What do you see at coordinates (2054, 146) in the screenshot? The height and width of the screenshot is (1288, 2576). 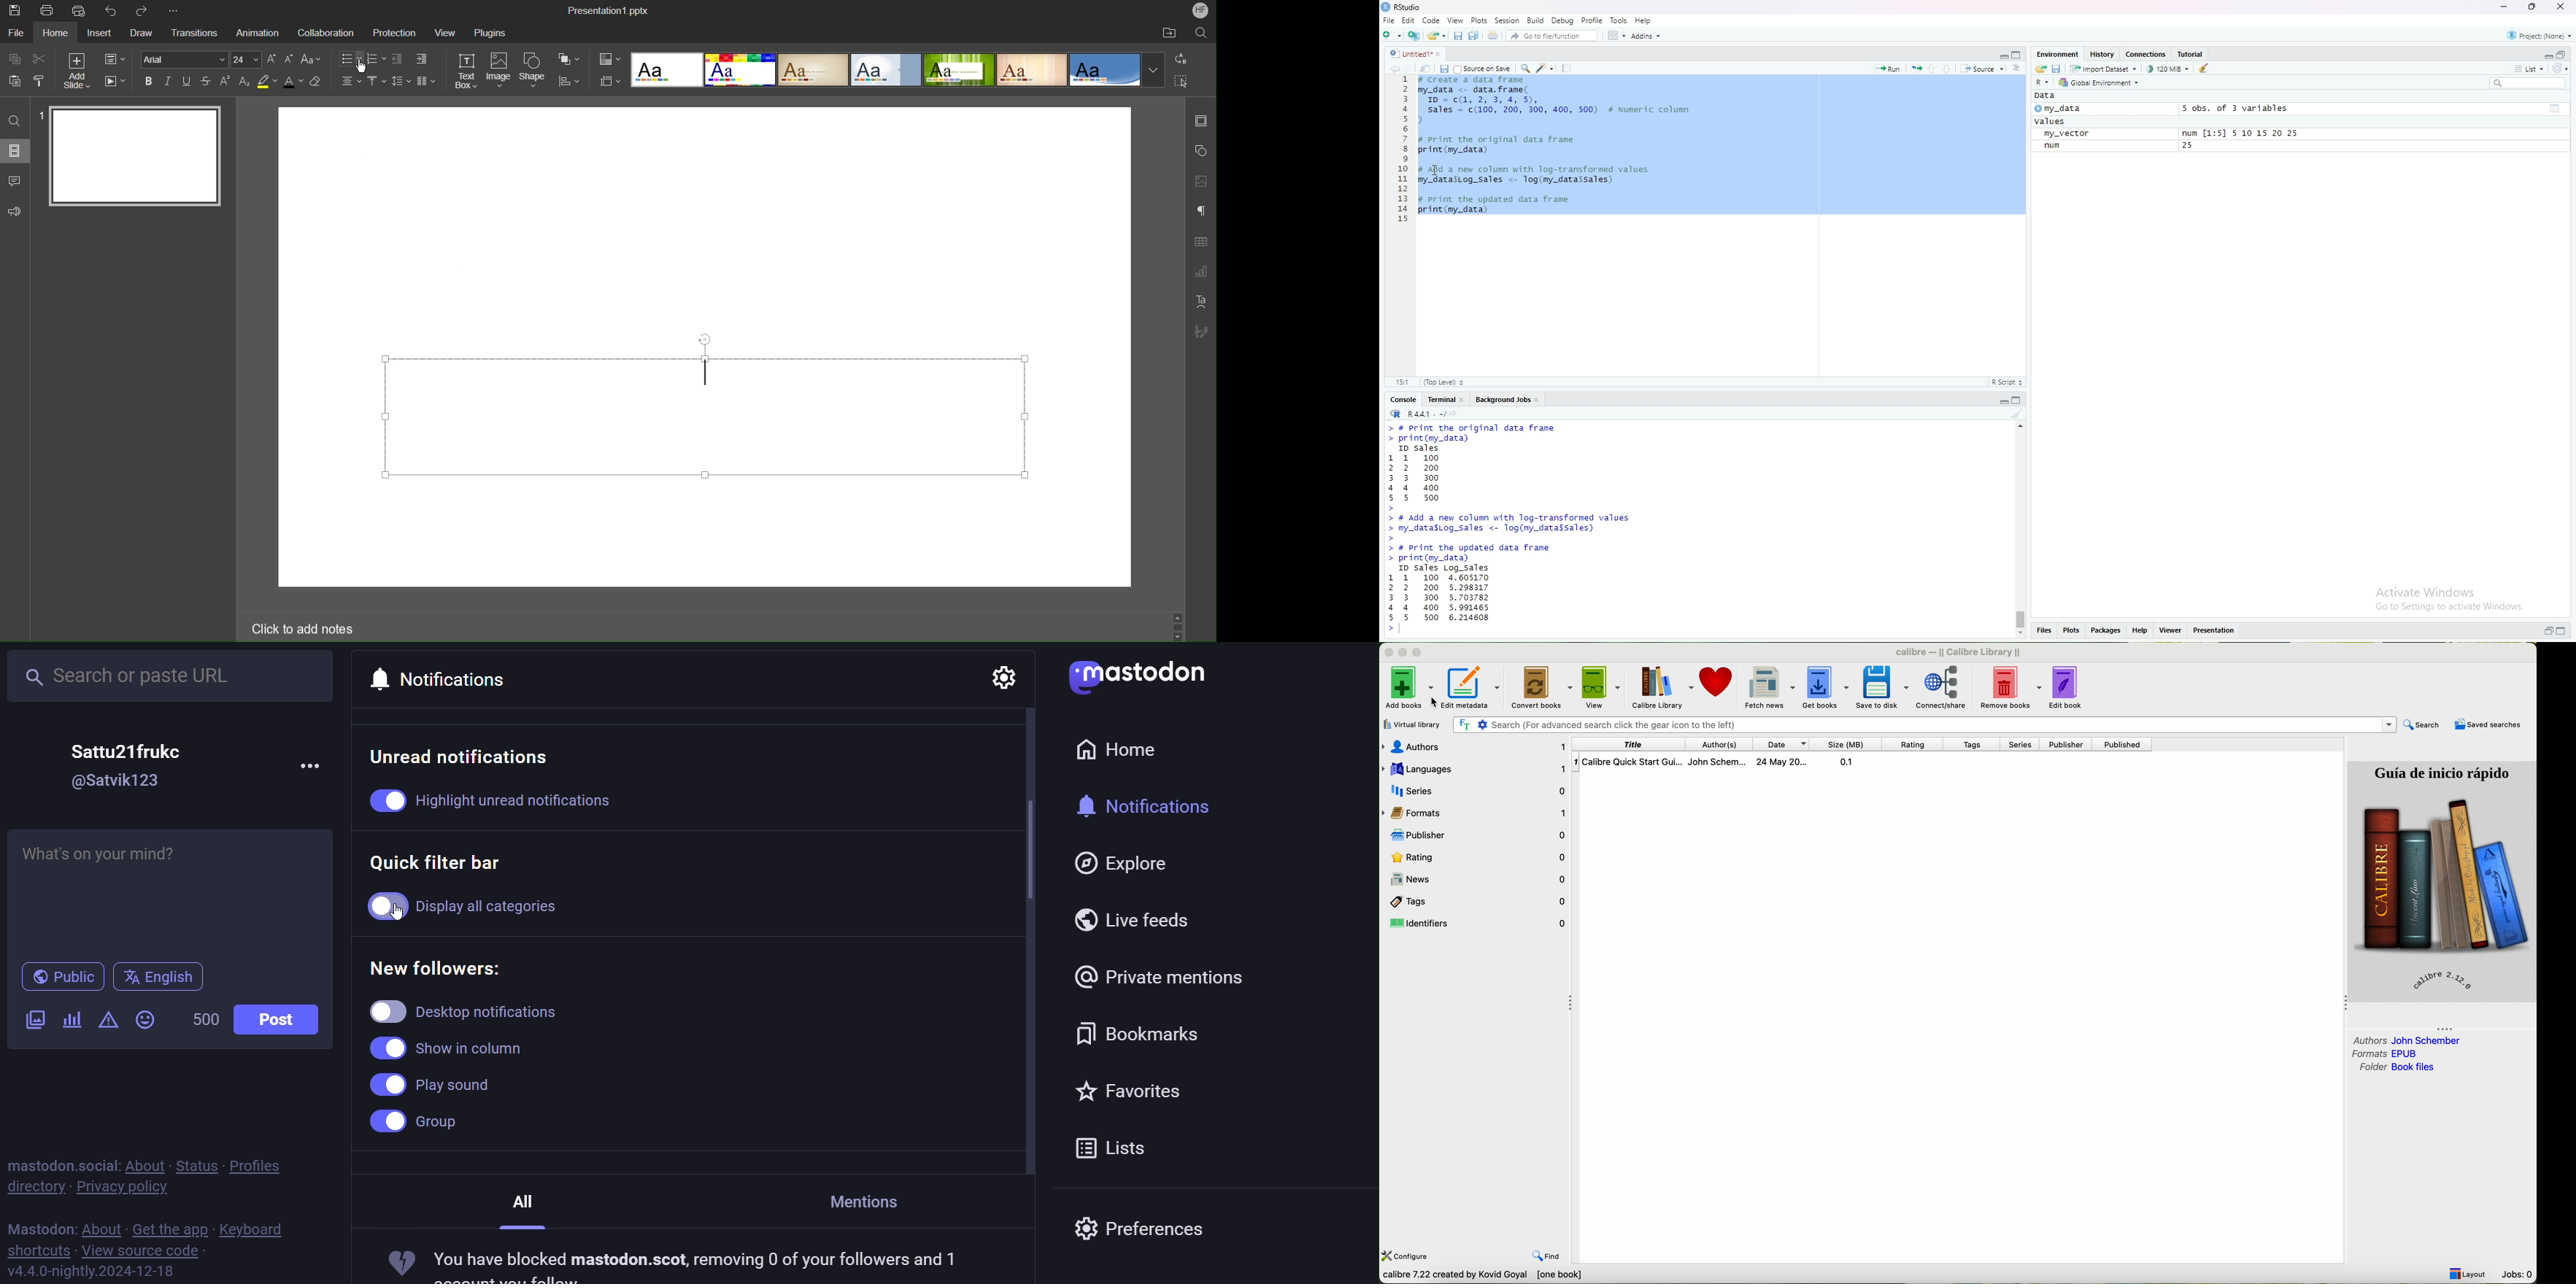 I see `num` at bounding box center [2054, 146].